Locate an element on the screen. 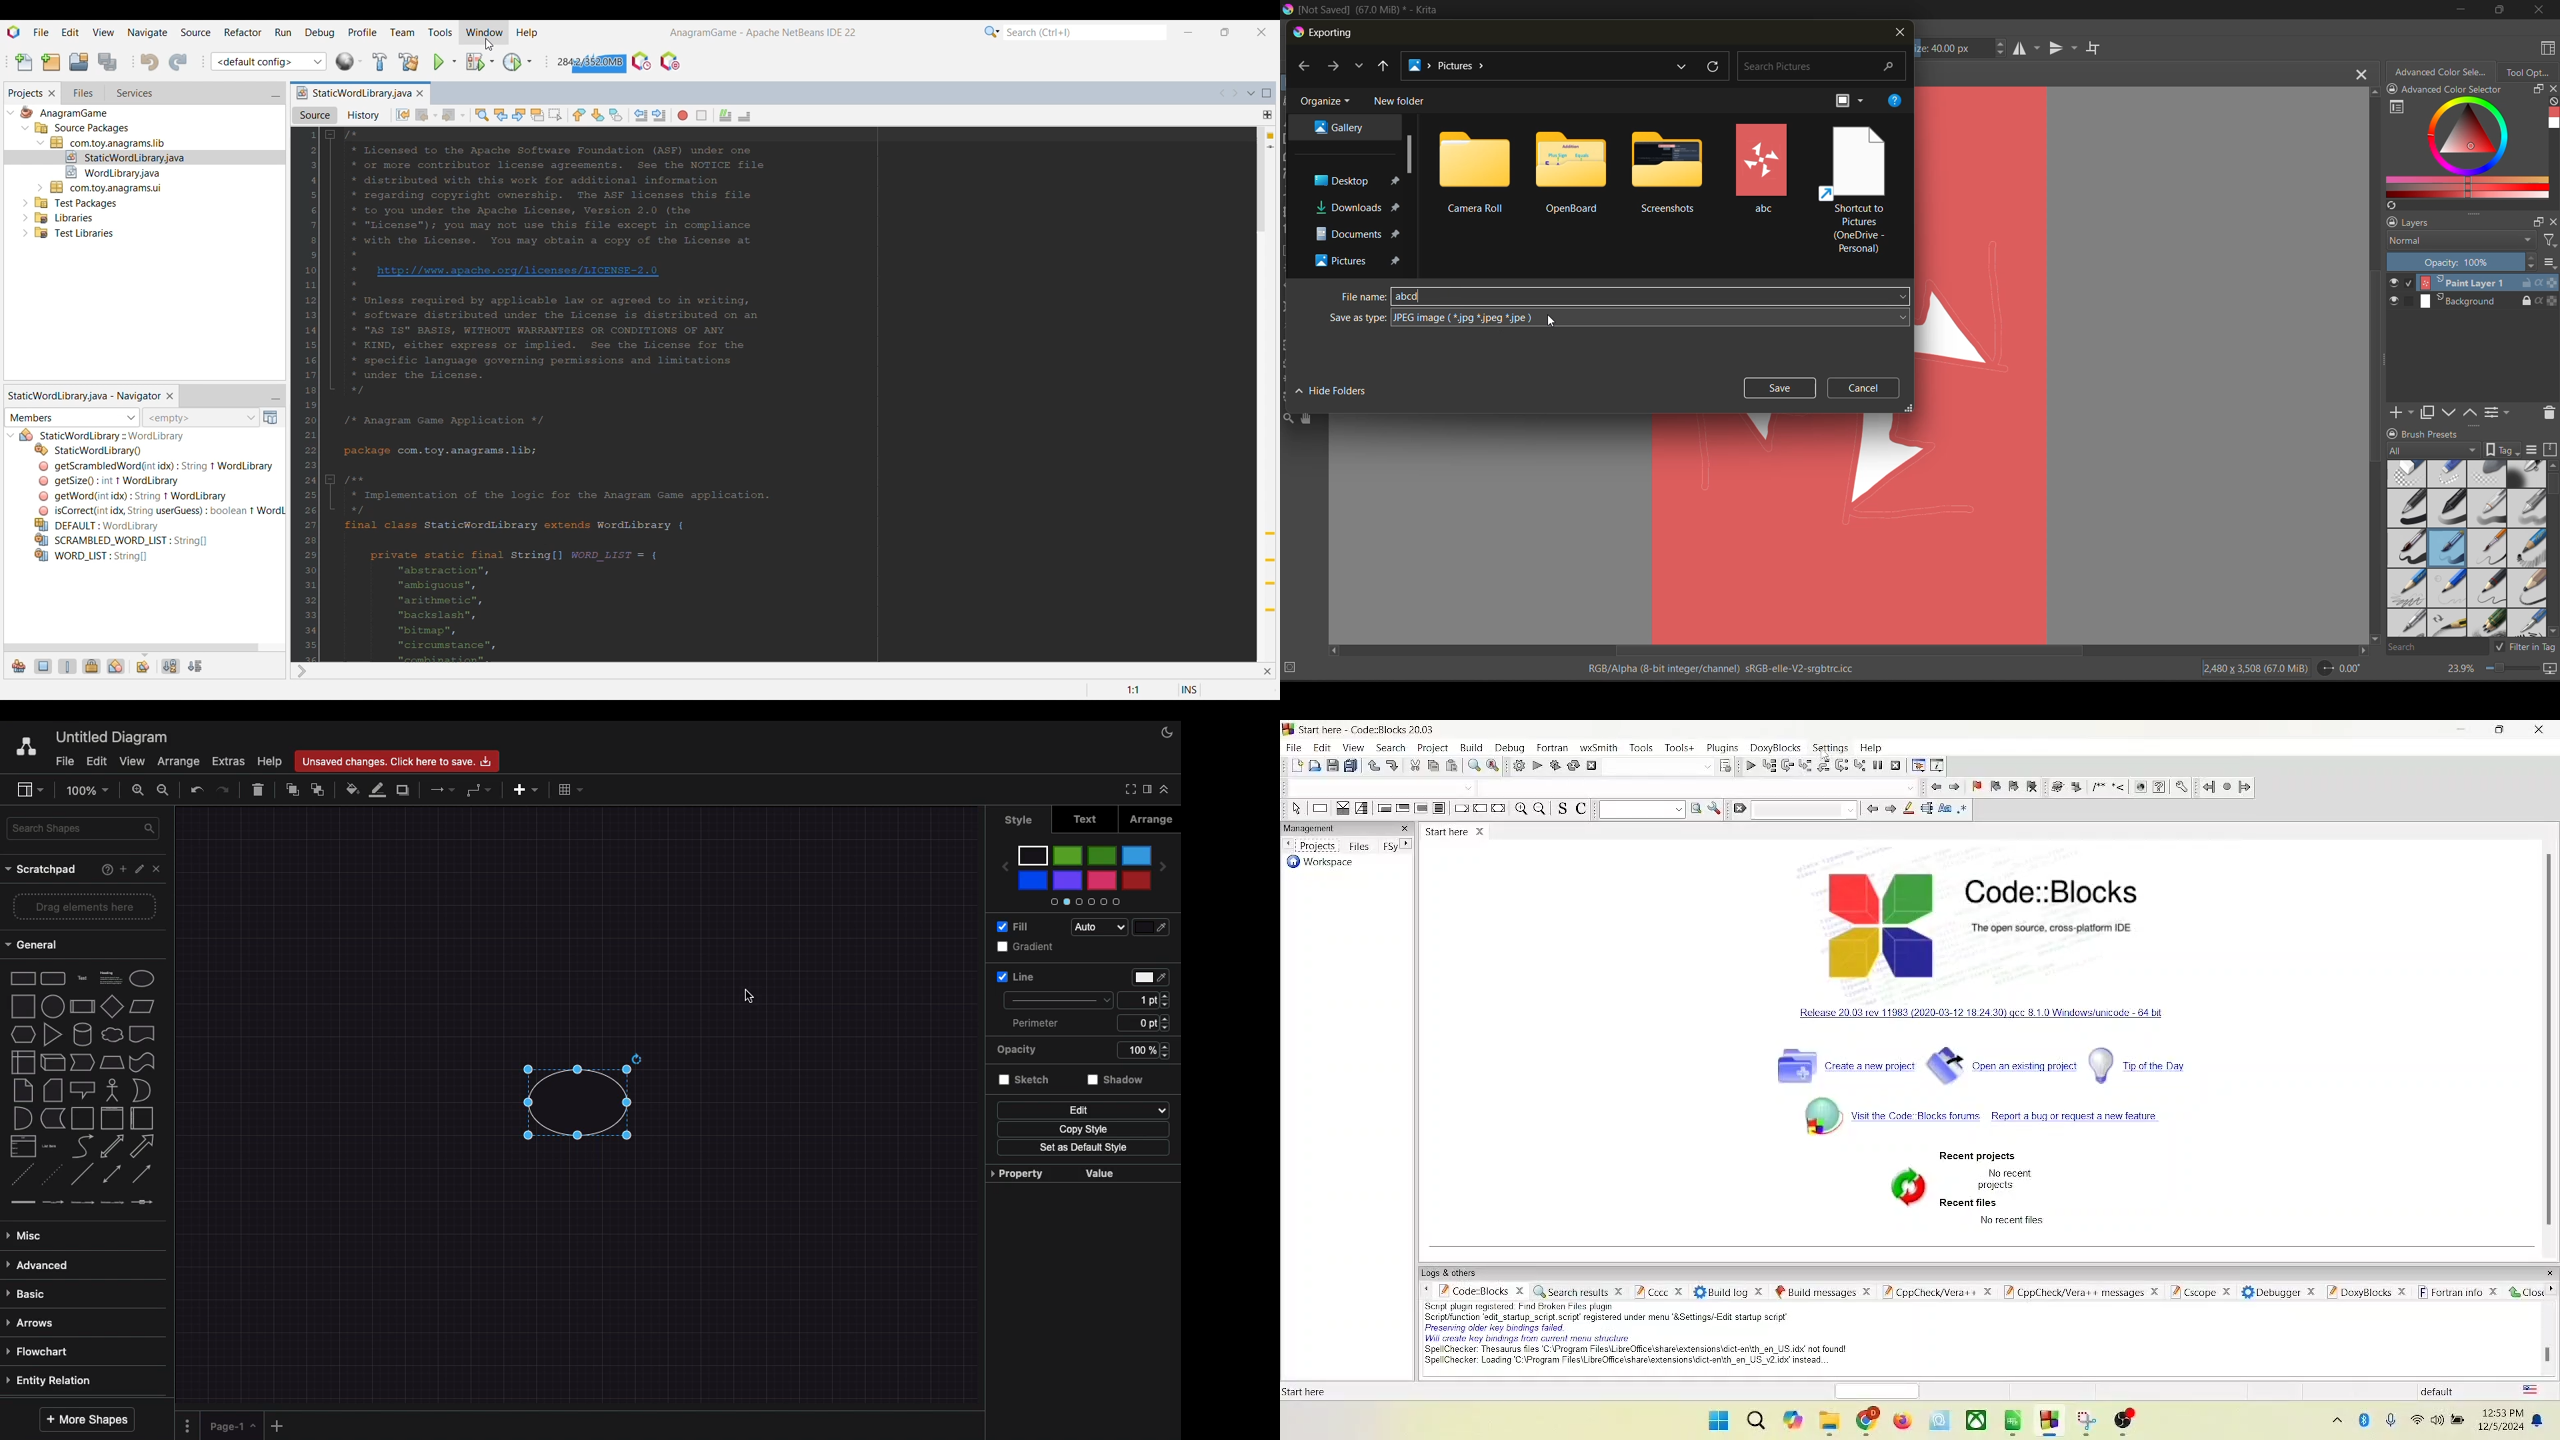  file destination is located at coordinates (1357, 259).